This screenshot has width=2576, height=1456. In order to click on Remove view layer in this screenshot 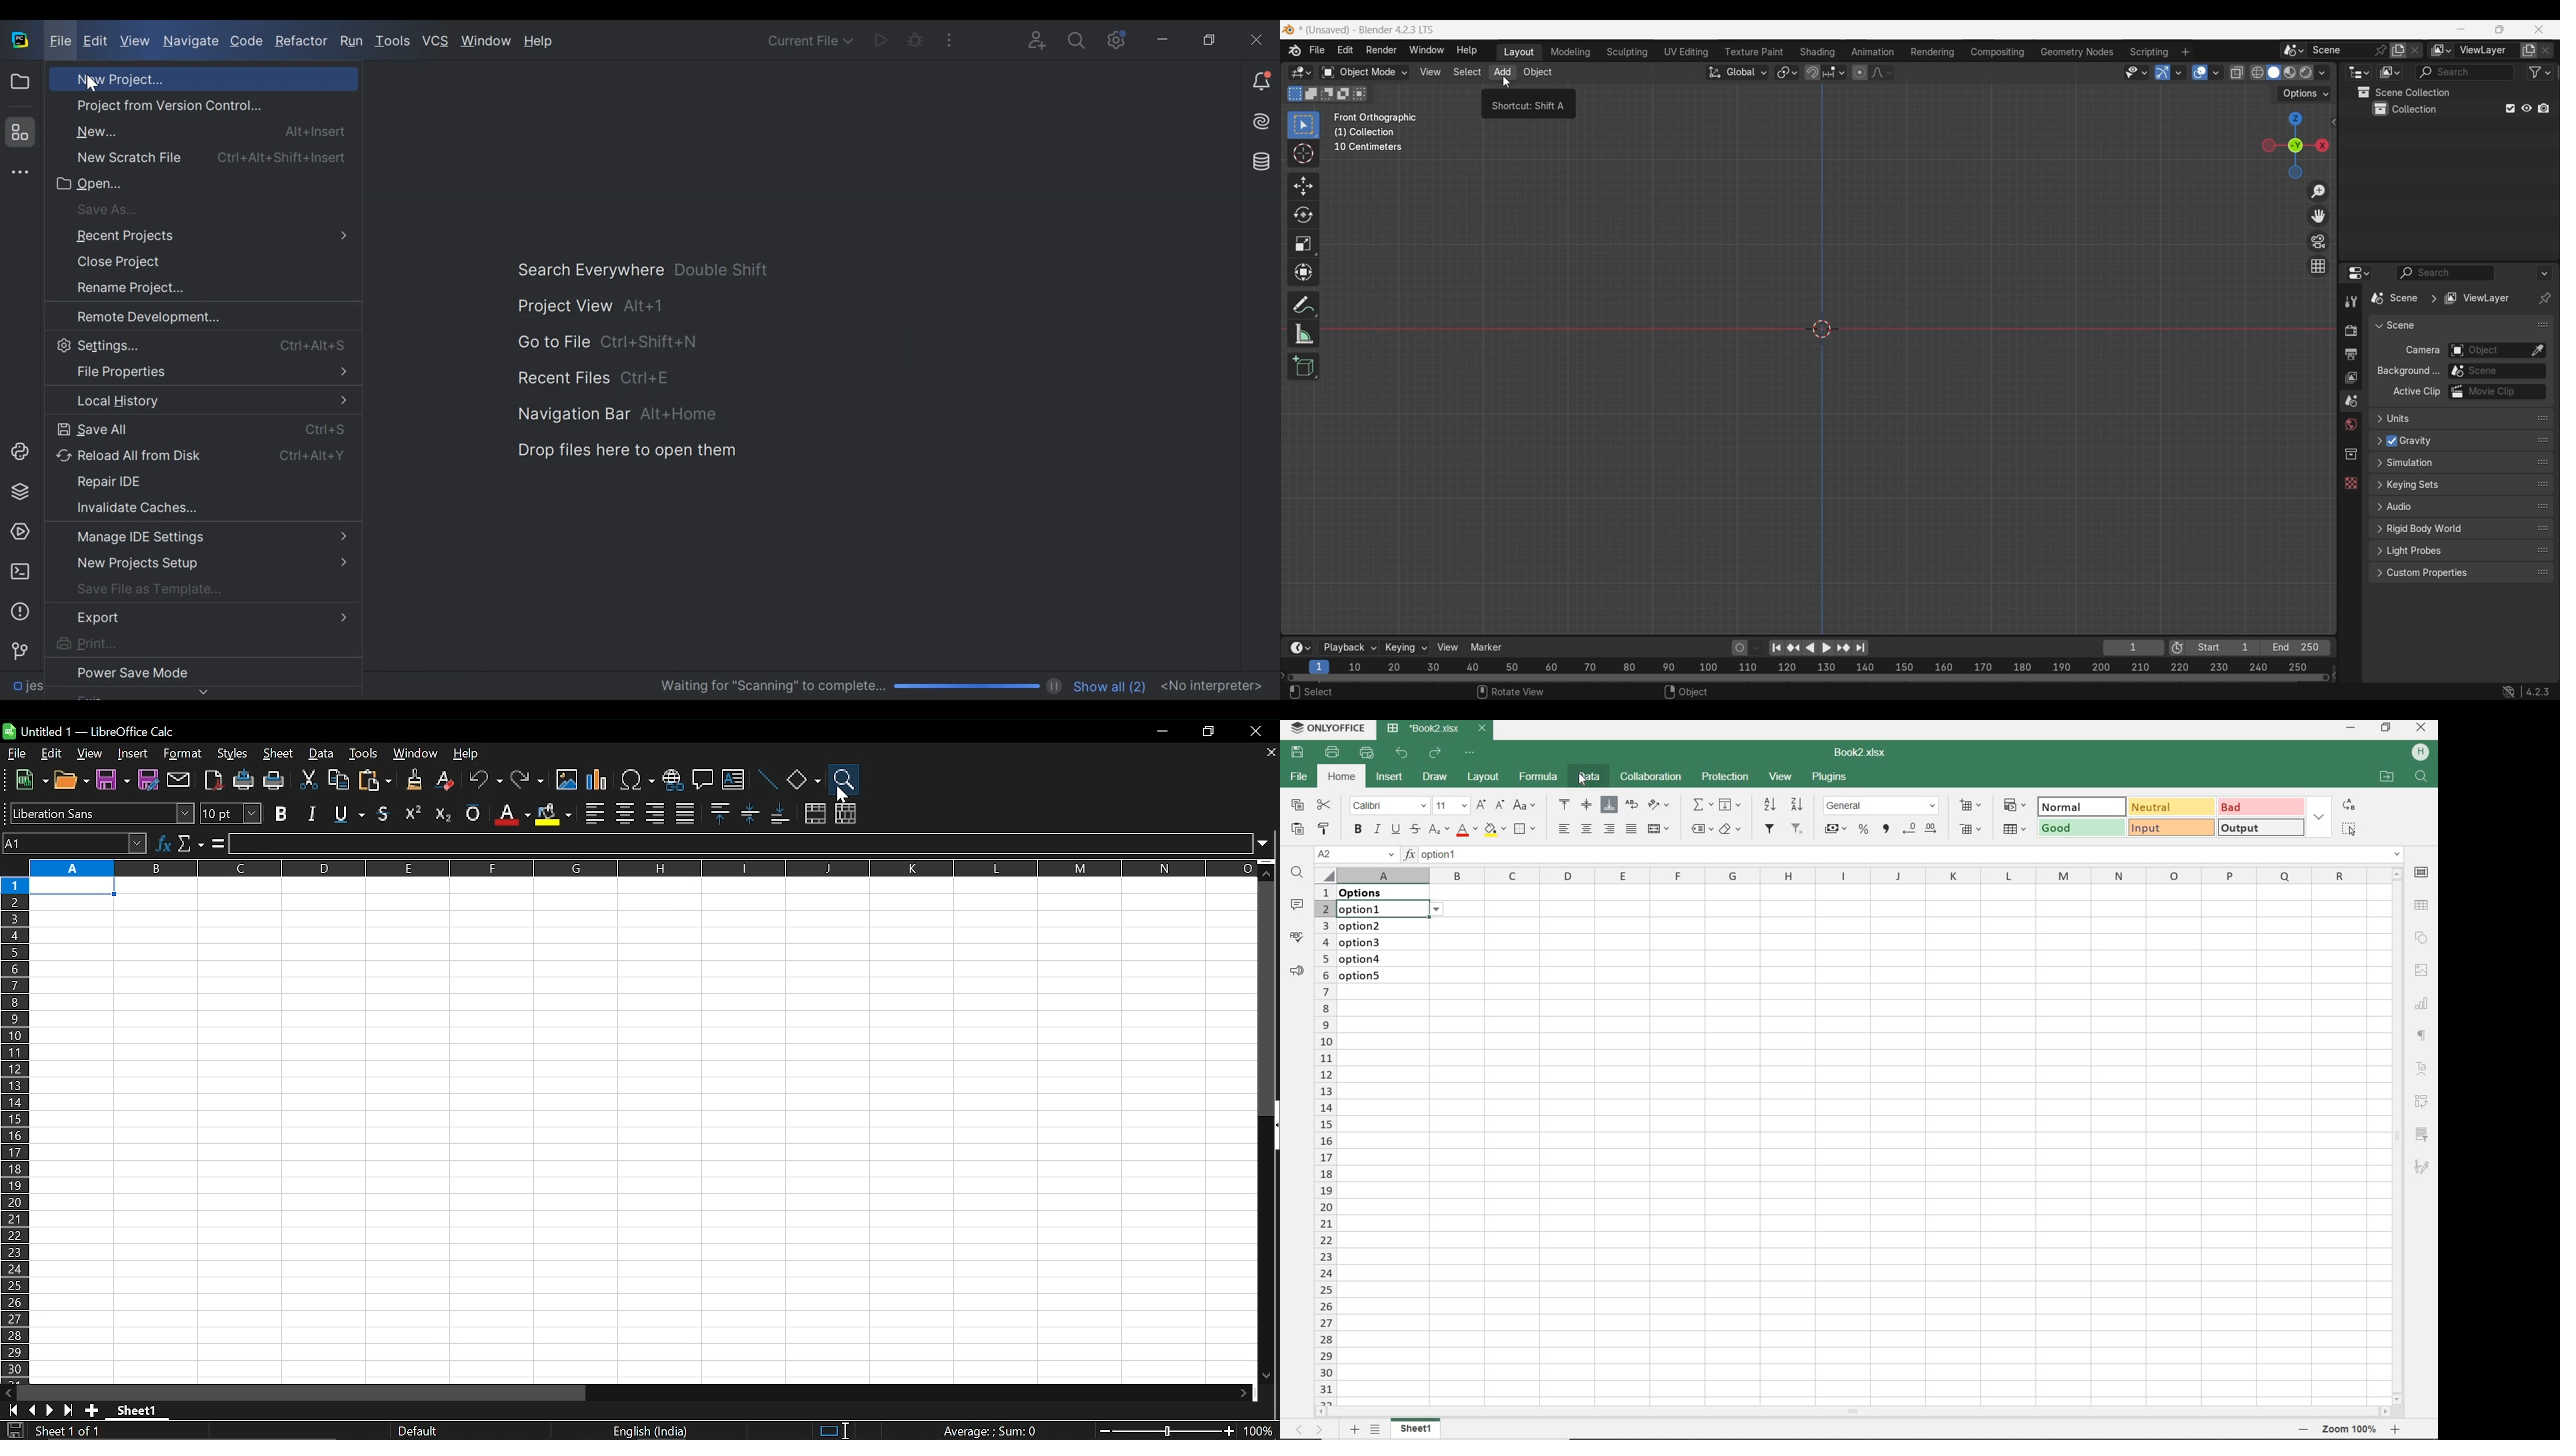, I will do `click(2546, 50)`.